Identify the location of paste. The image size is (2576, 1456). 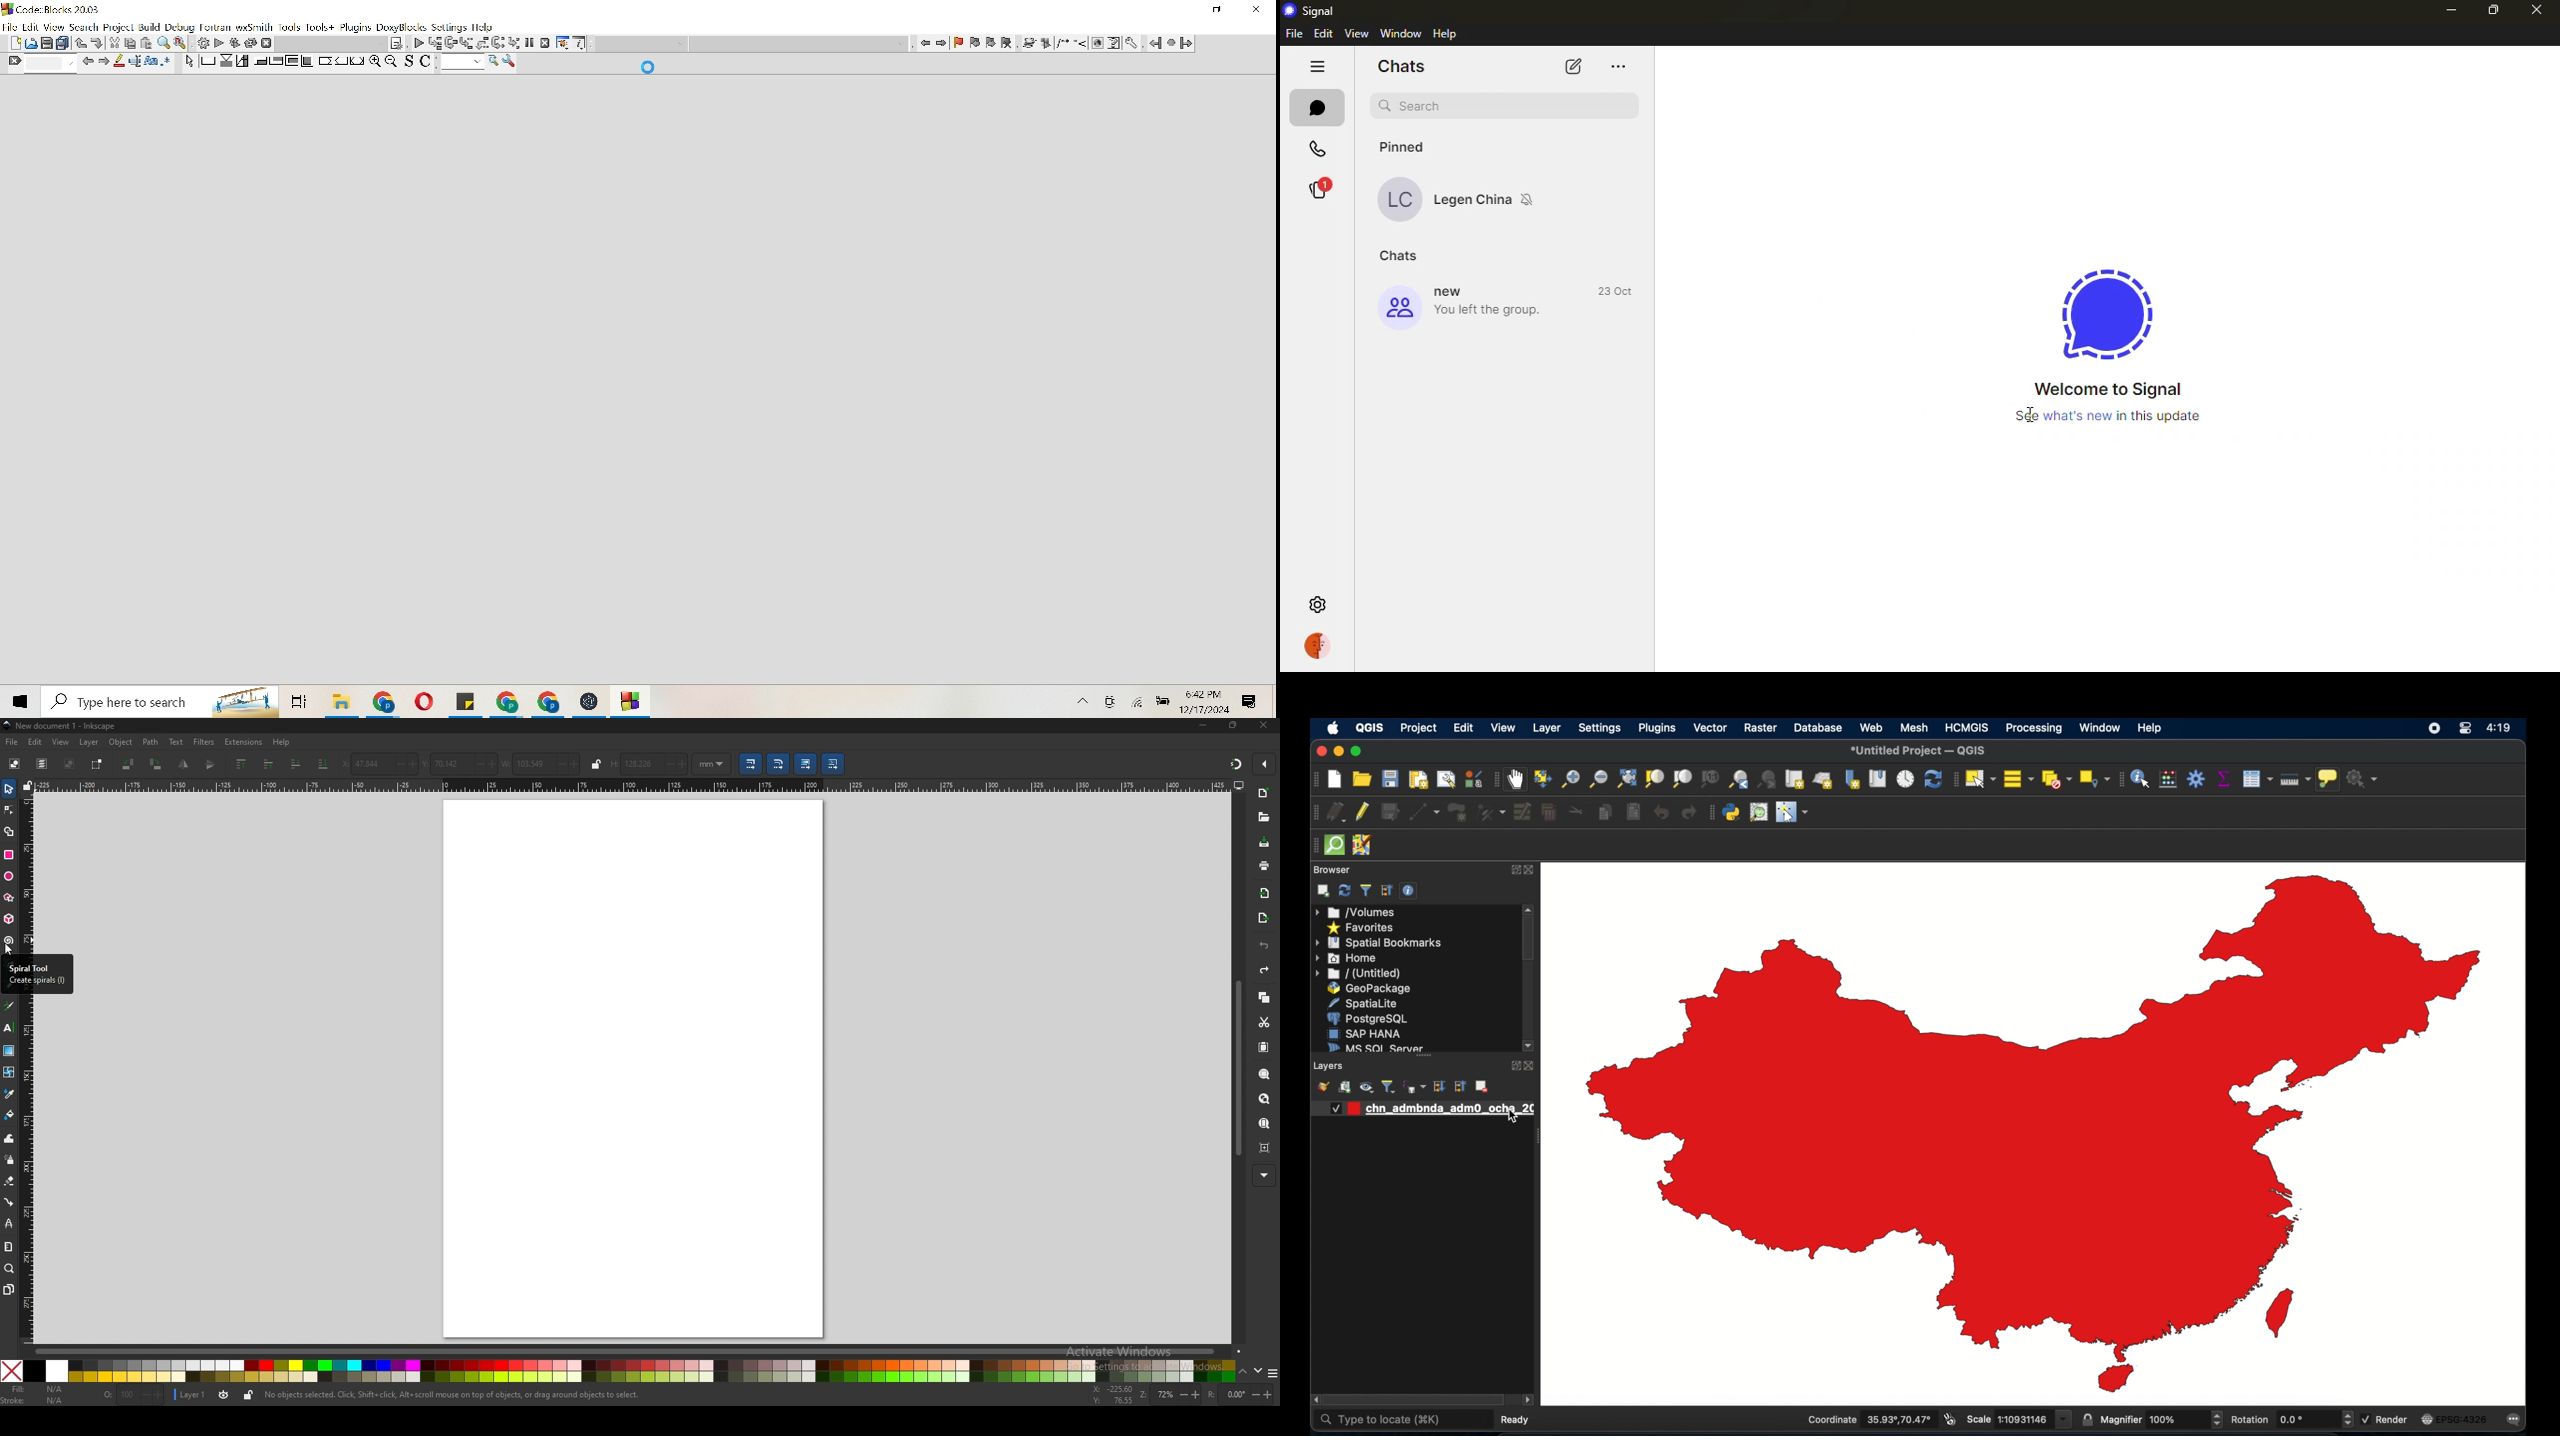
(1263, 1047).